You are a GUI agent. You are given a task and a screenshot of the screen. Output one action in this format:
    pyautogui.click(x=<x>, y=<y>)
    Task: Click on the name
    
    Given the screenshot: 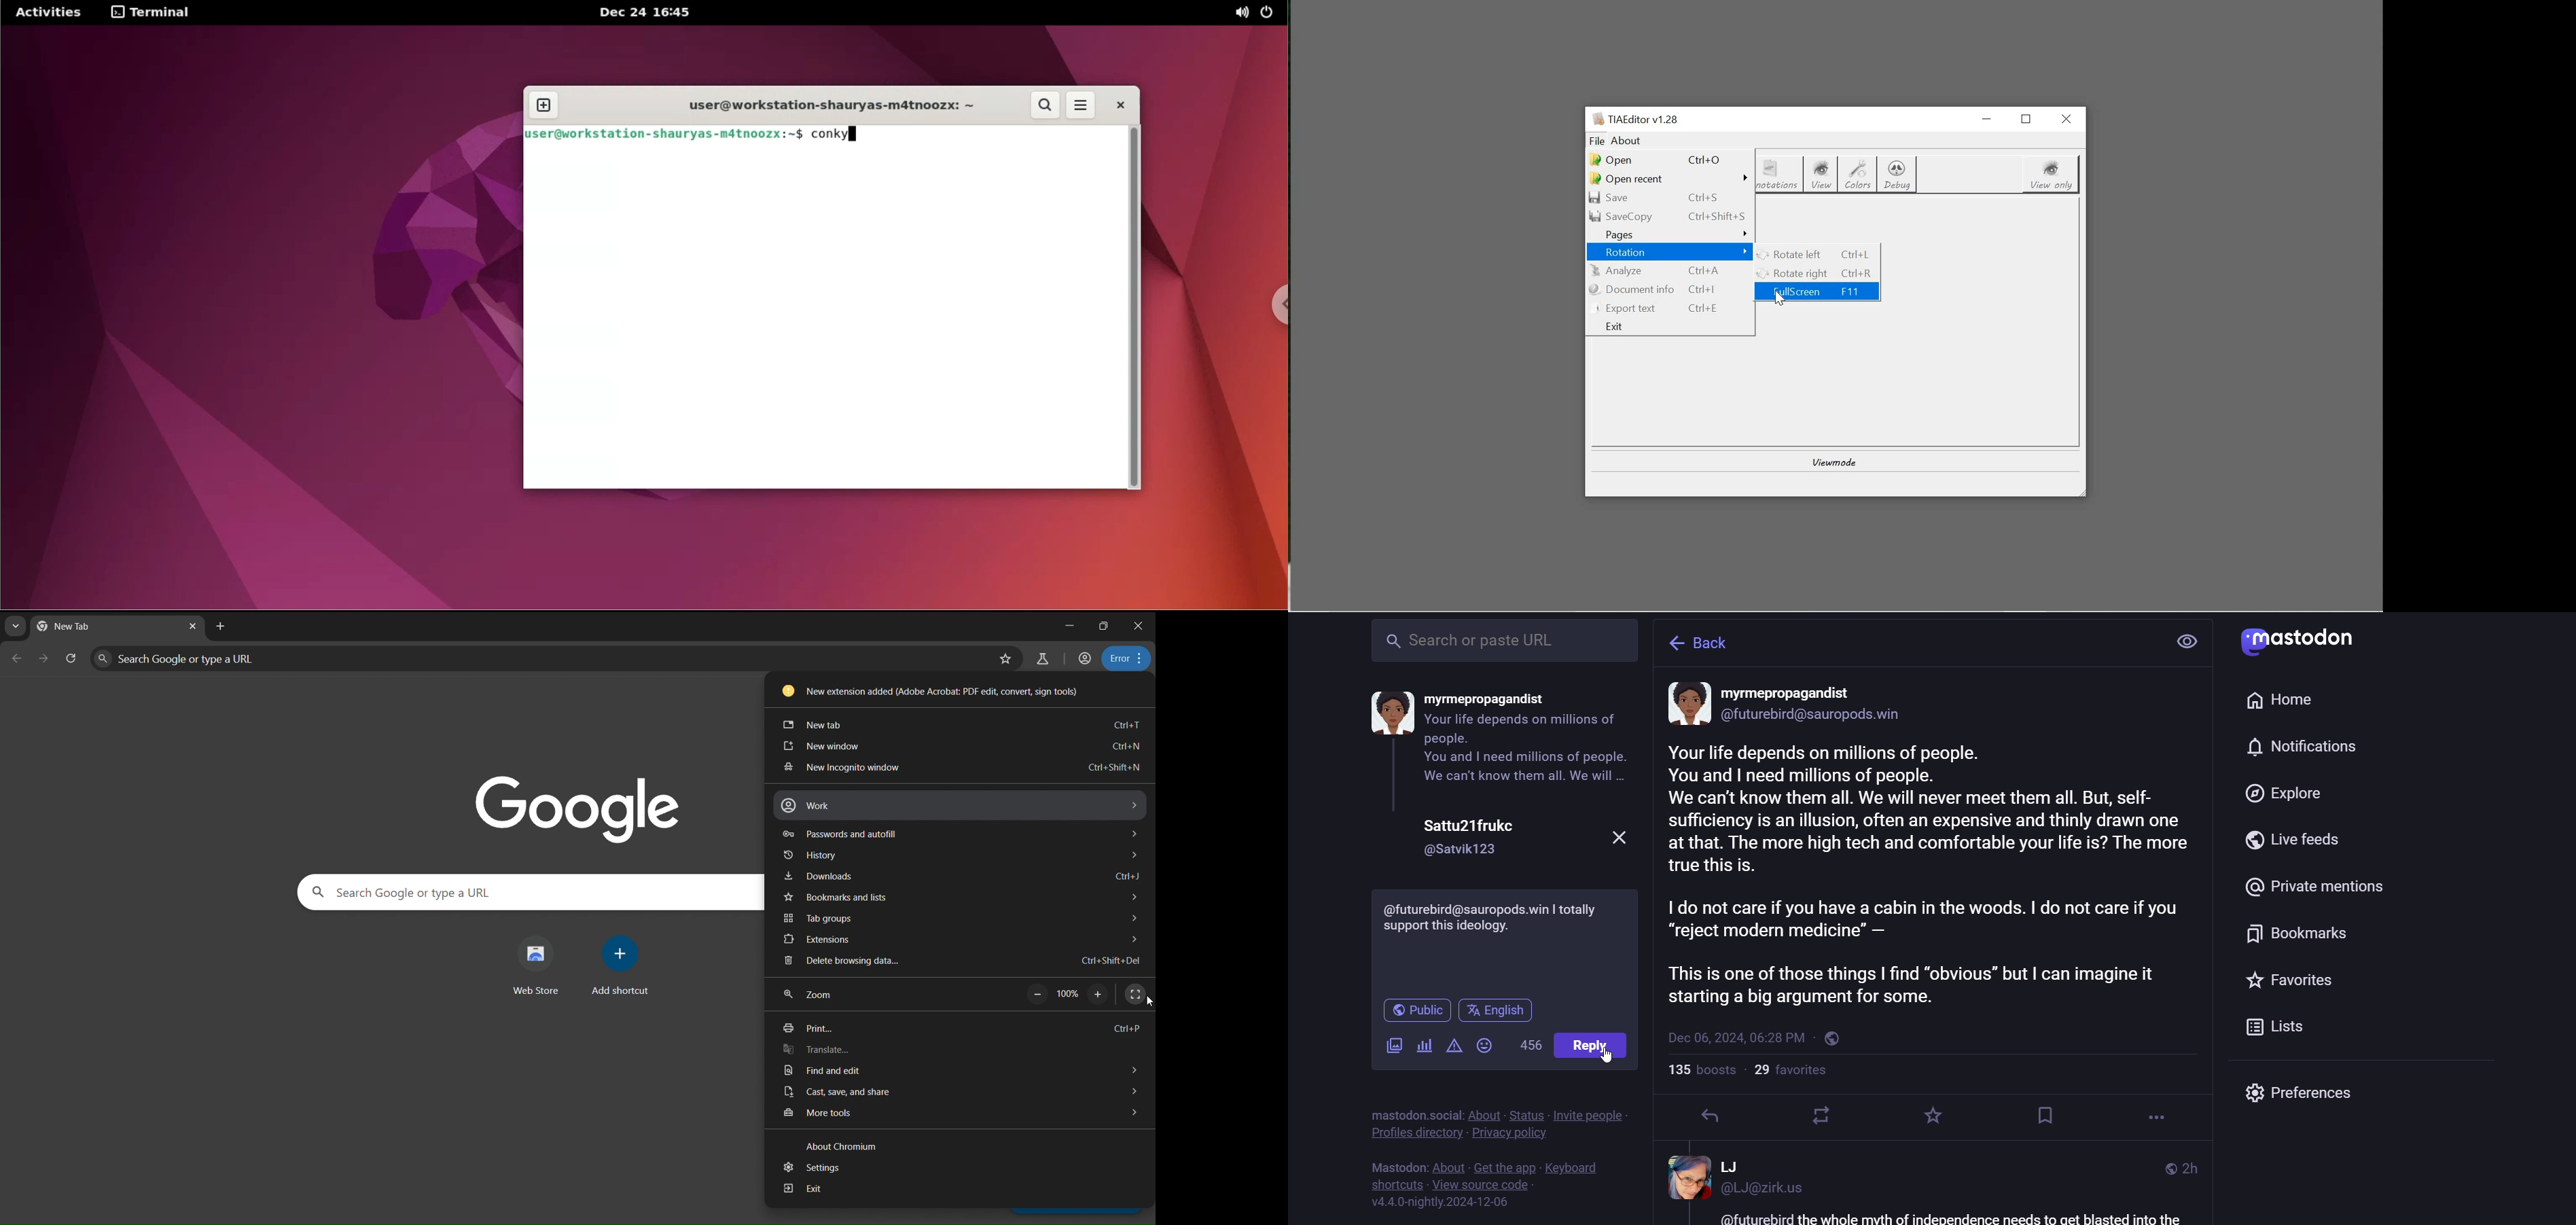 What is the action you would take?
    pyautogui.click(x=1486, y=699)
    